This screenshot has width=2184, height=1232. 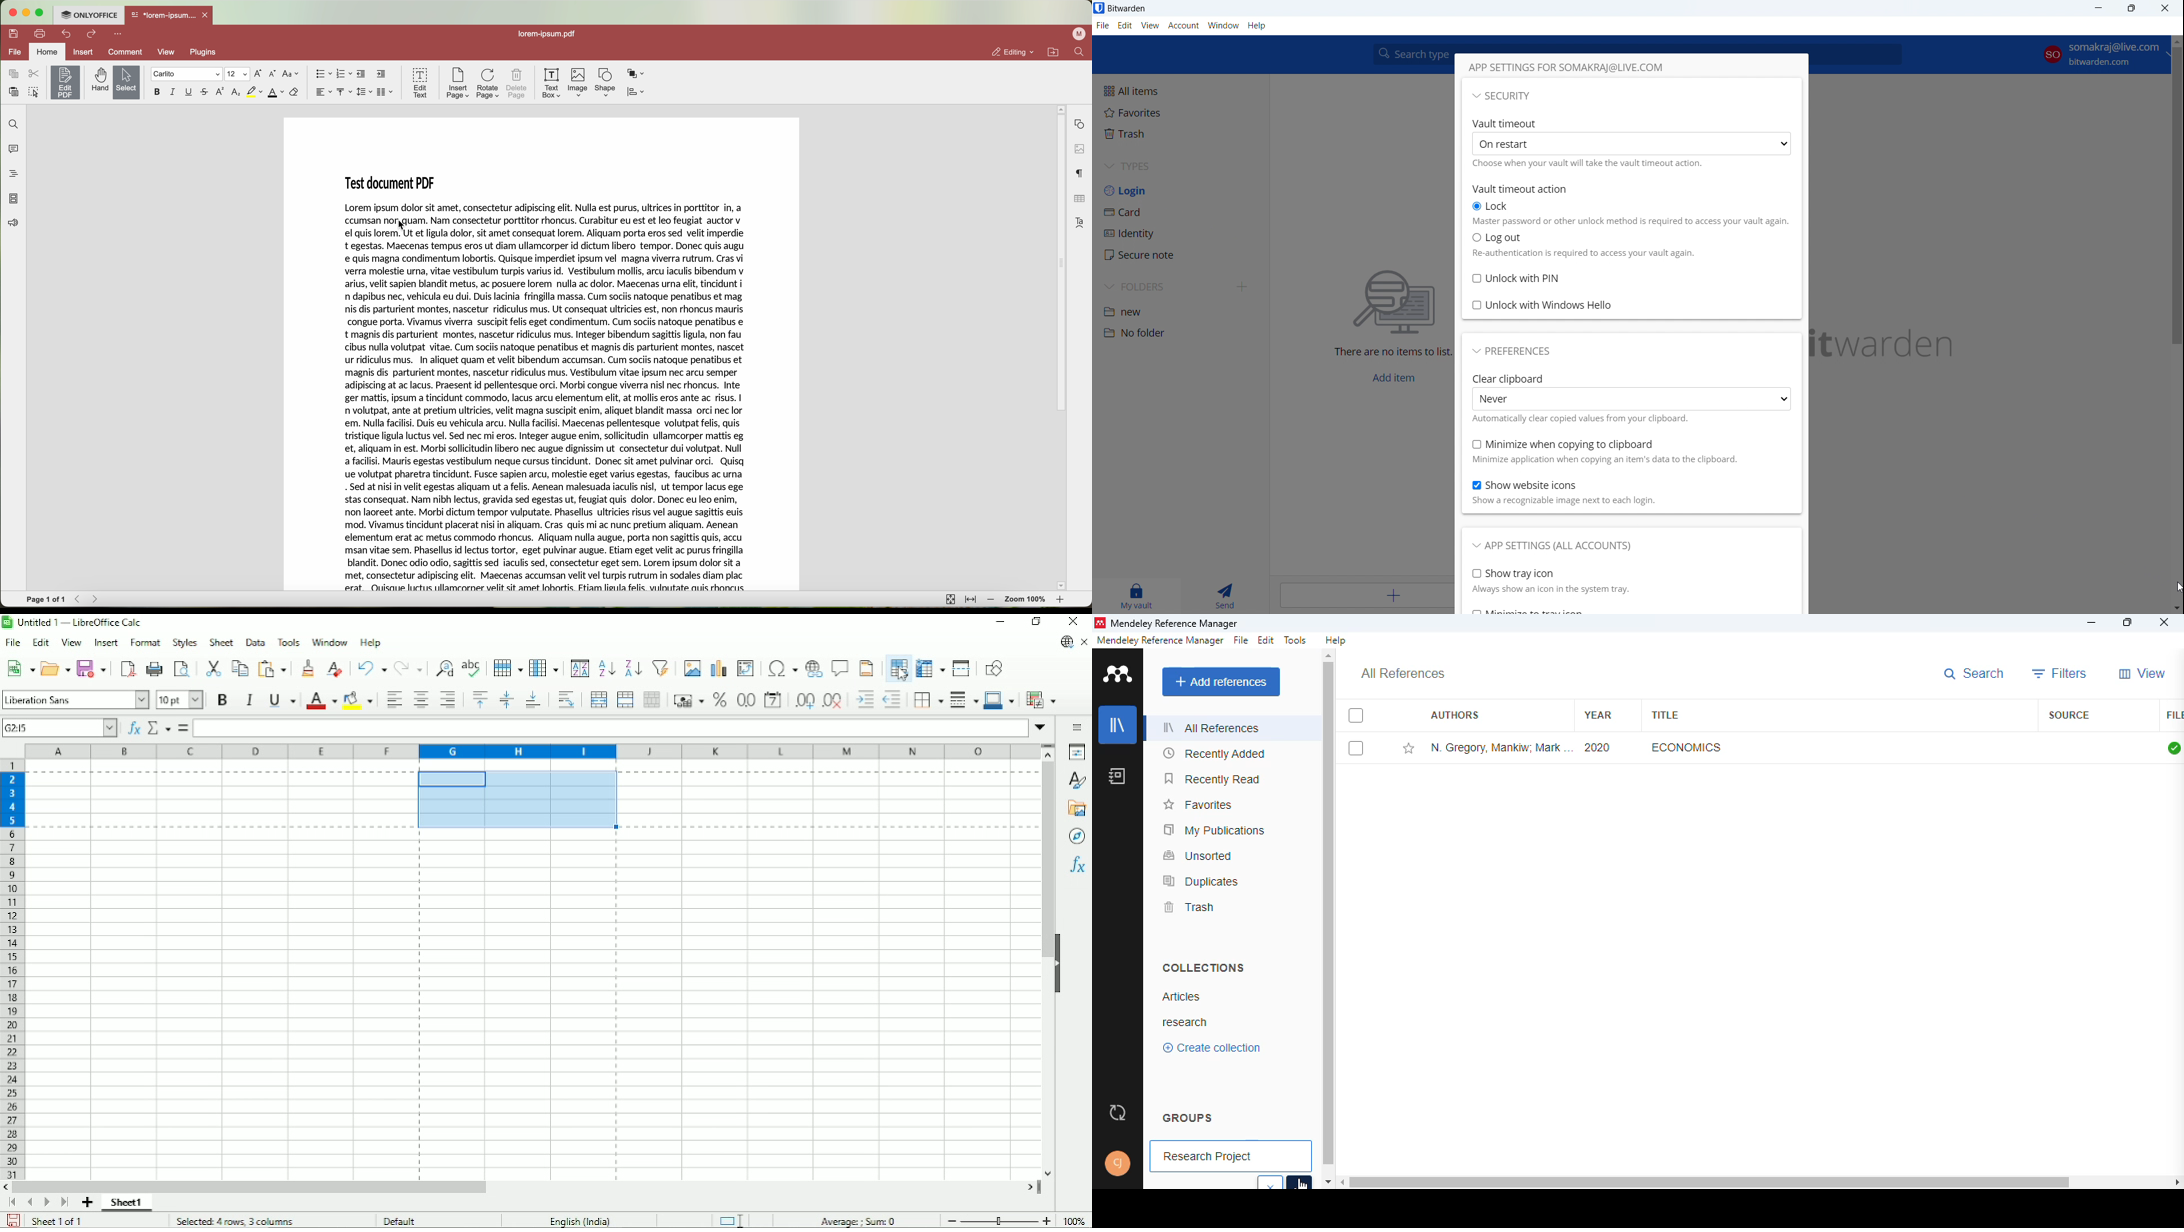 I want to click on filters, so click(x=2060, y=674).